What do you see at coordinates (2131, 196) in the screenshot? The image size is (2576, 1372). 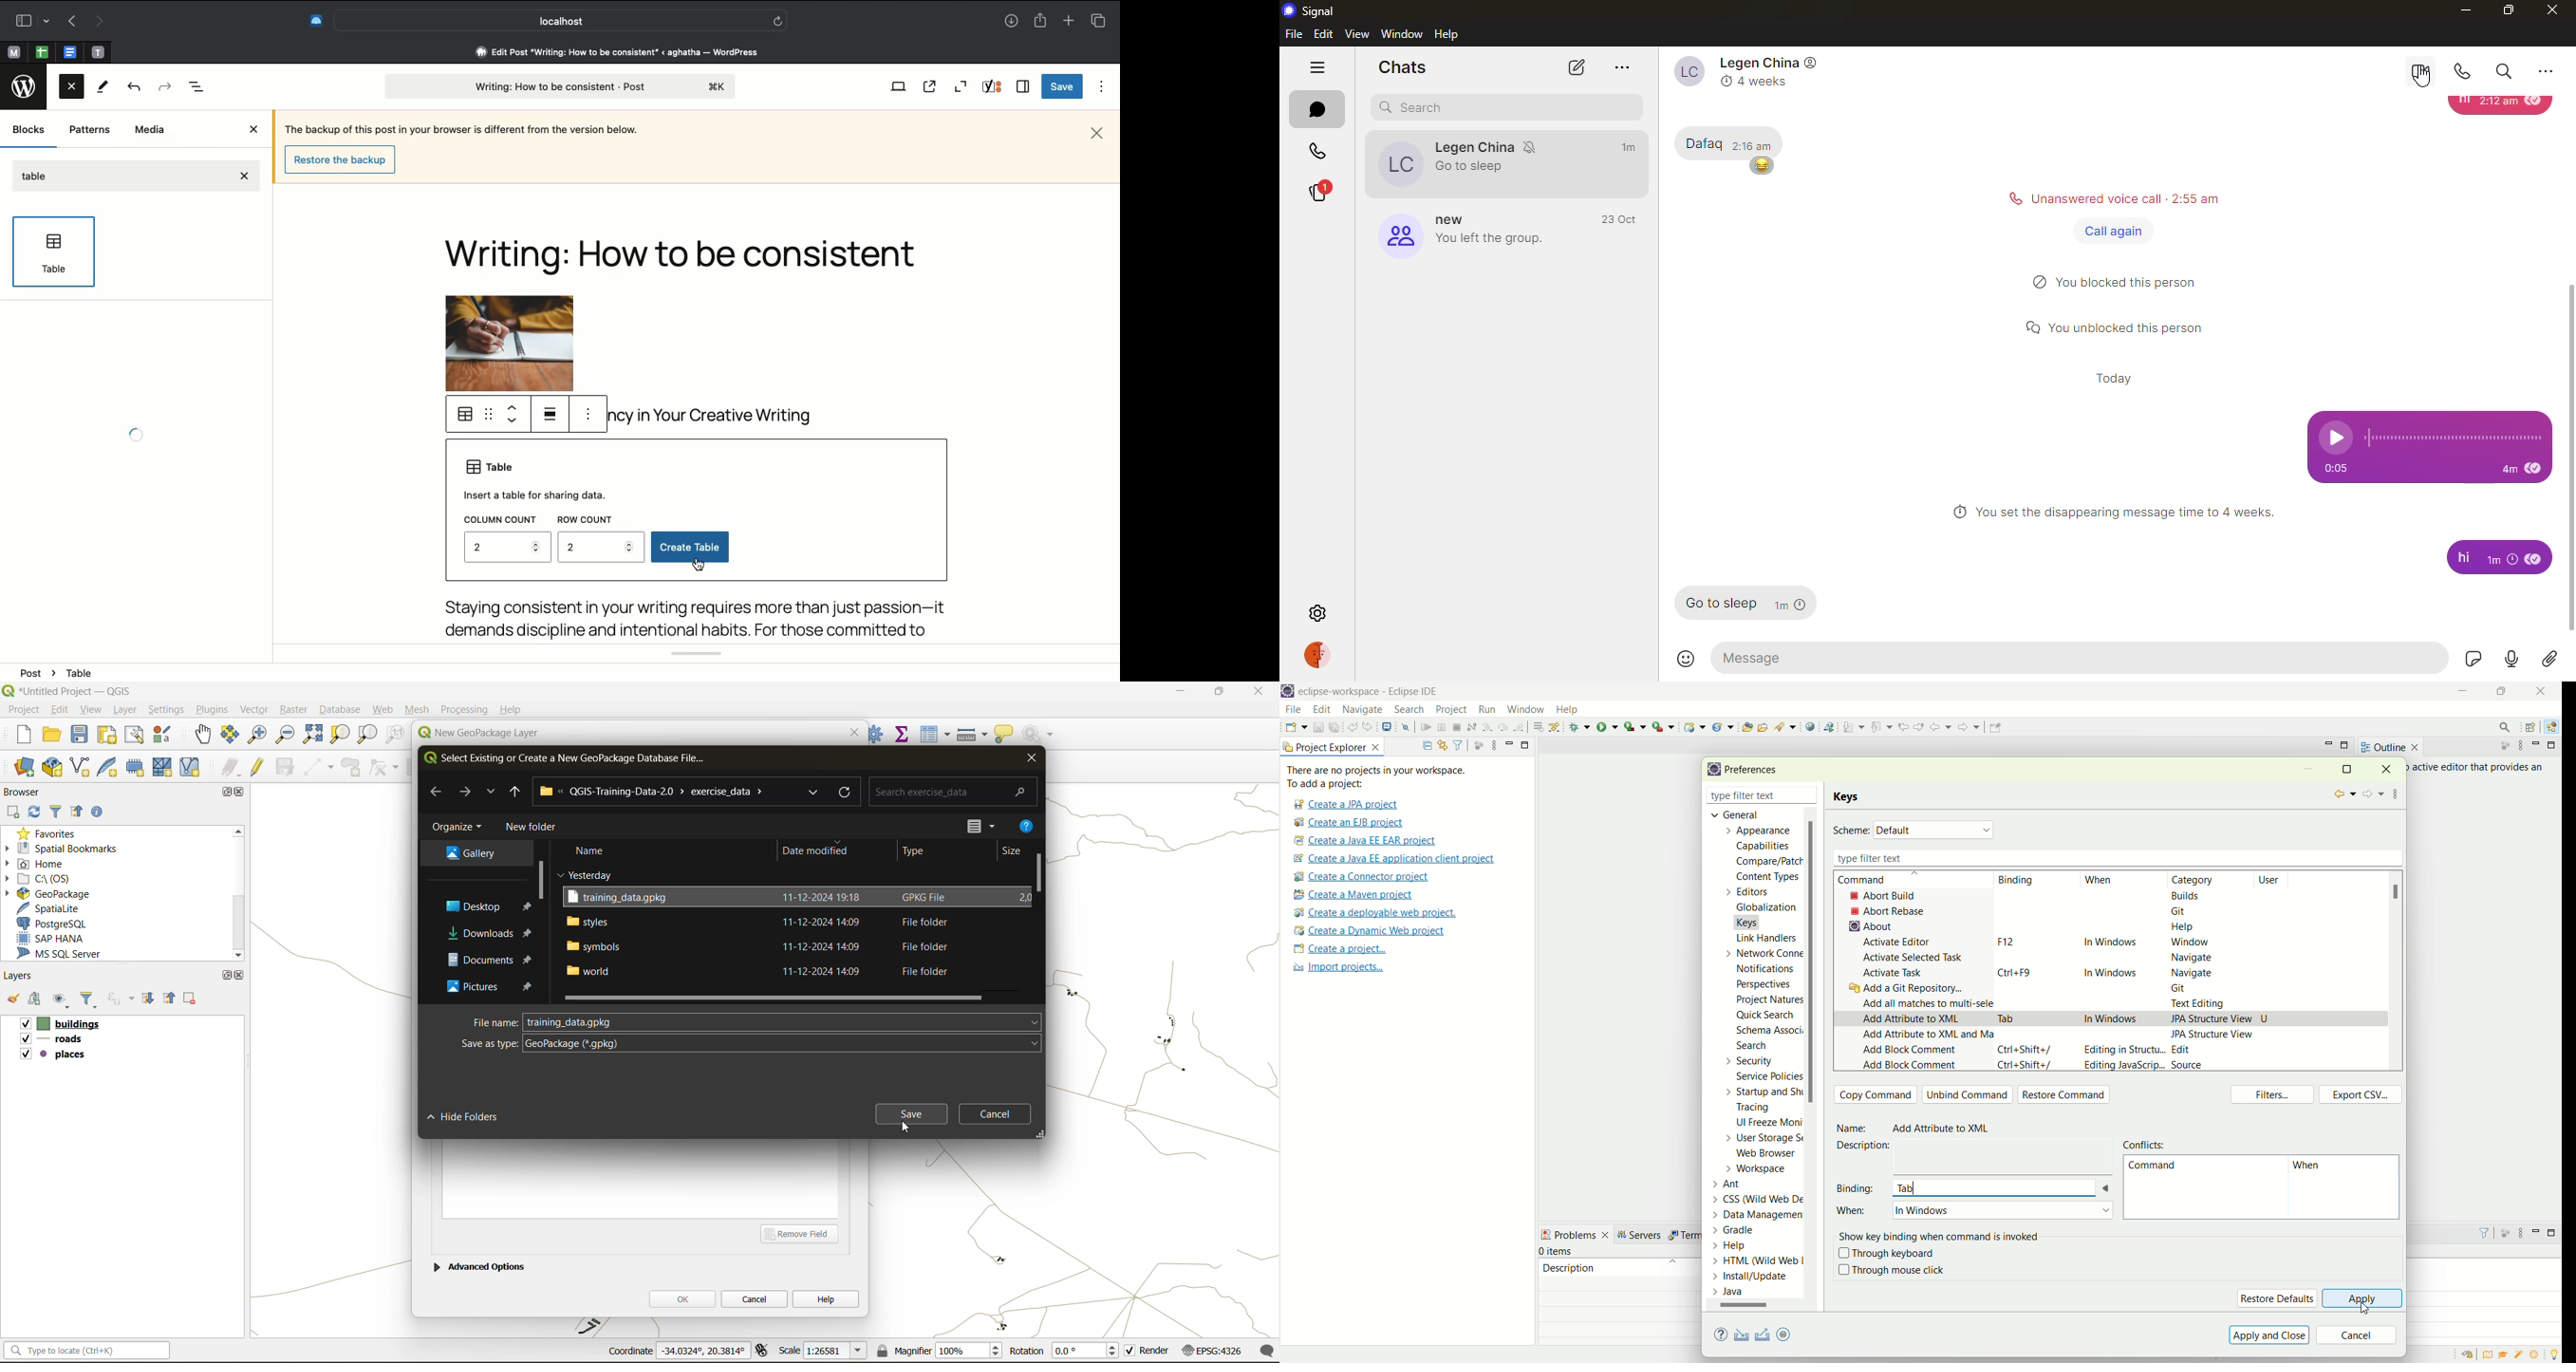 I see `Unanswered voice call 2:55 am` at bounding box center [2131, 196].